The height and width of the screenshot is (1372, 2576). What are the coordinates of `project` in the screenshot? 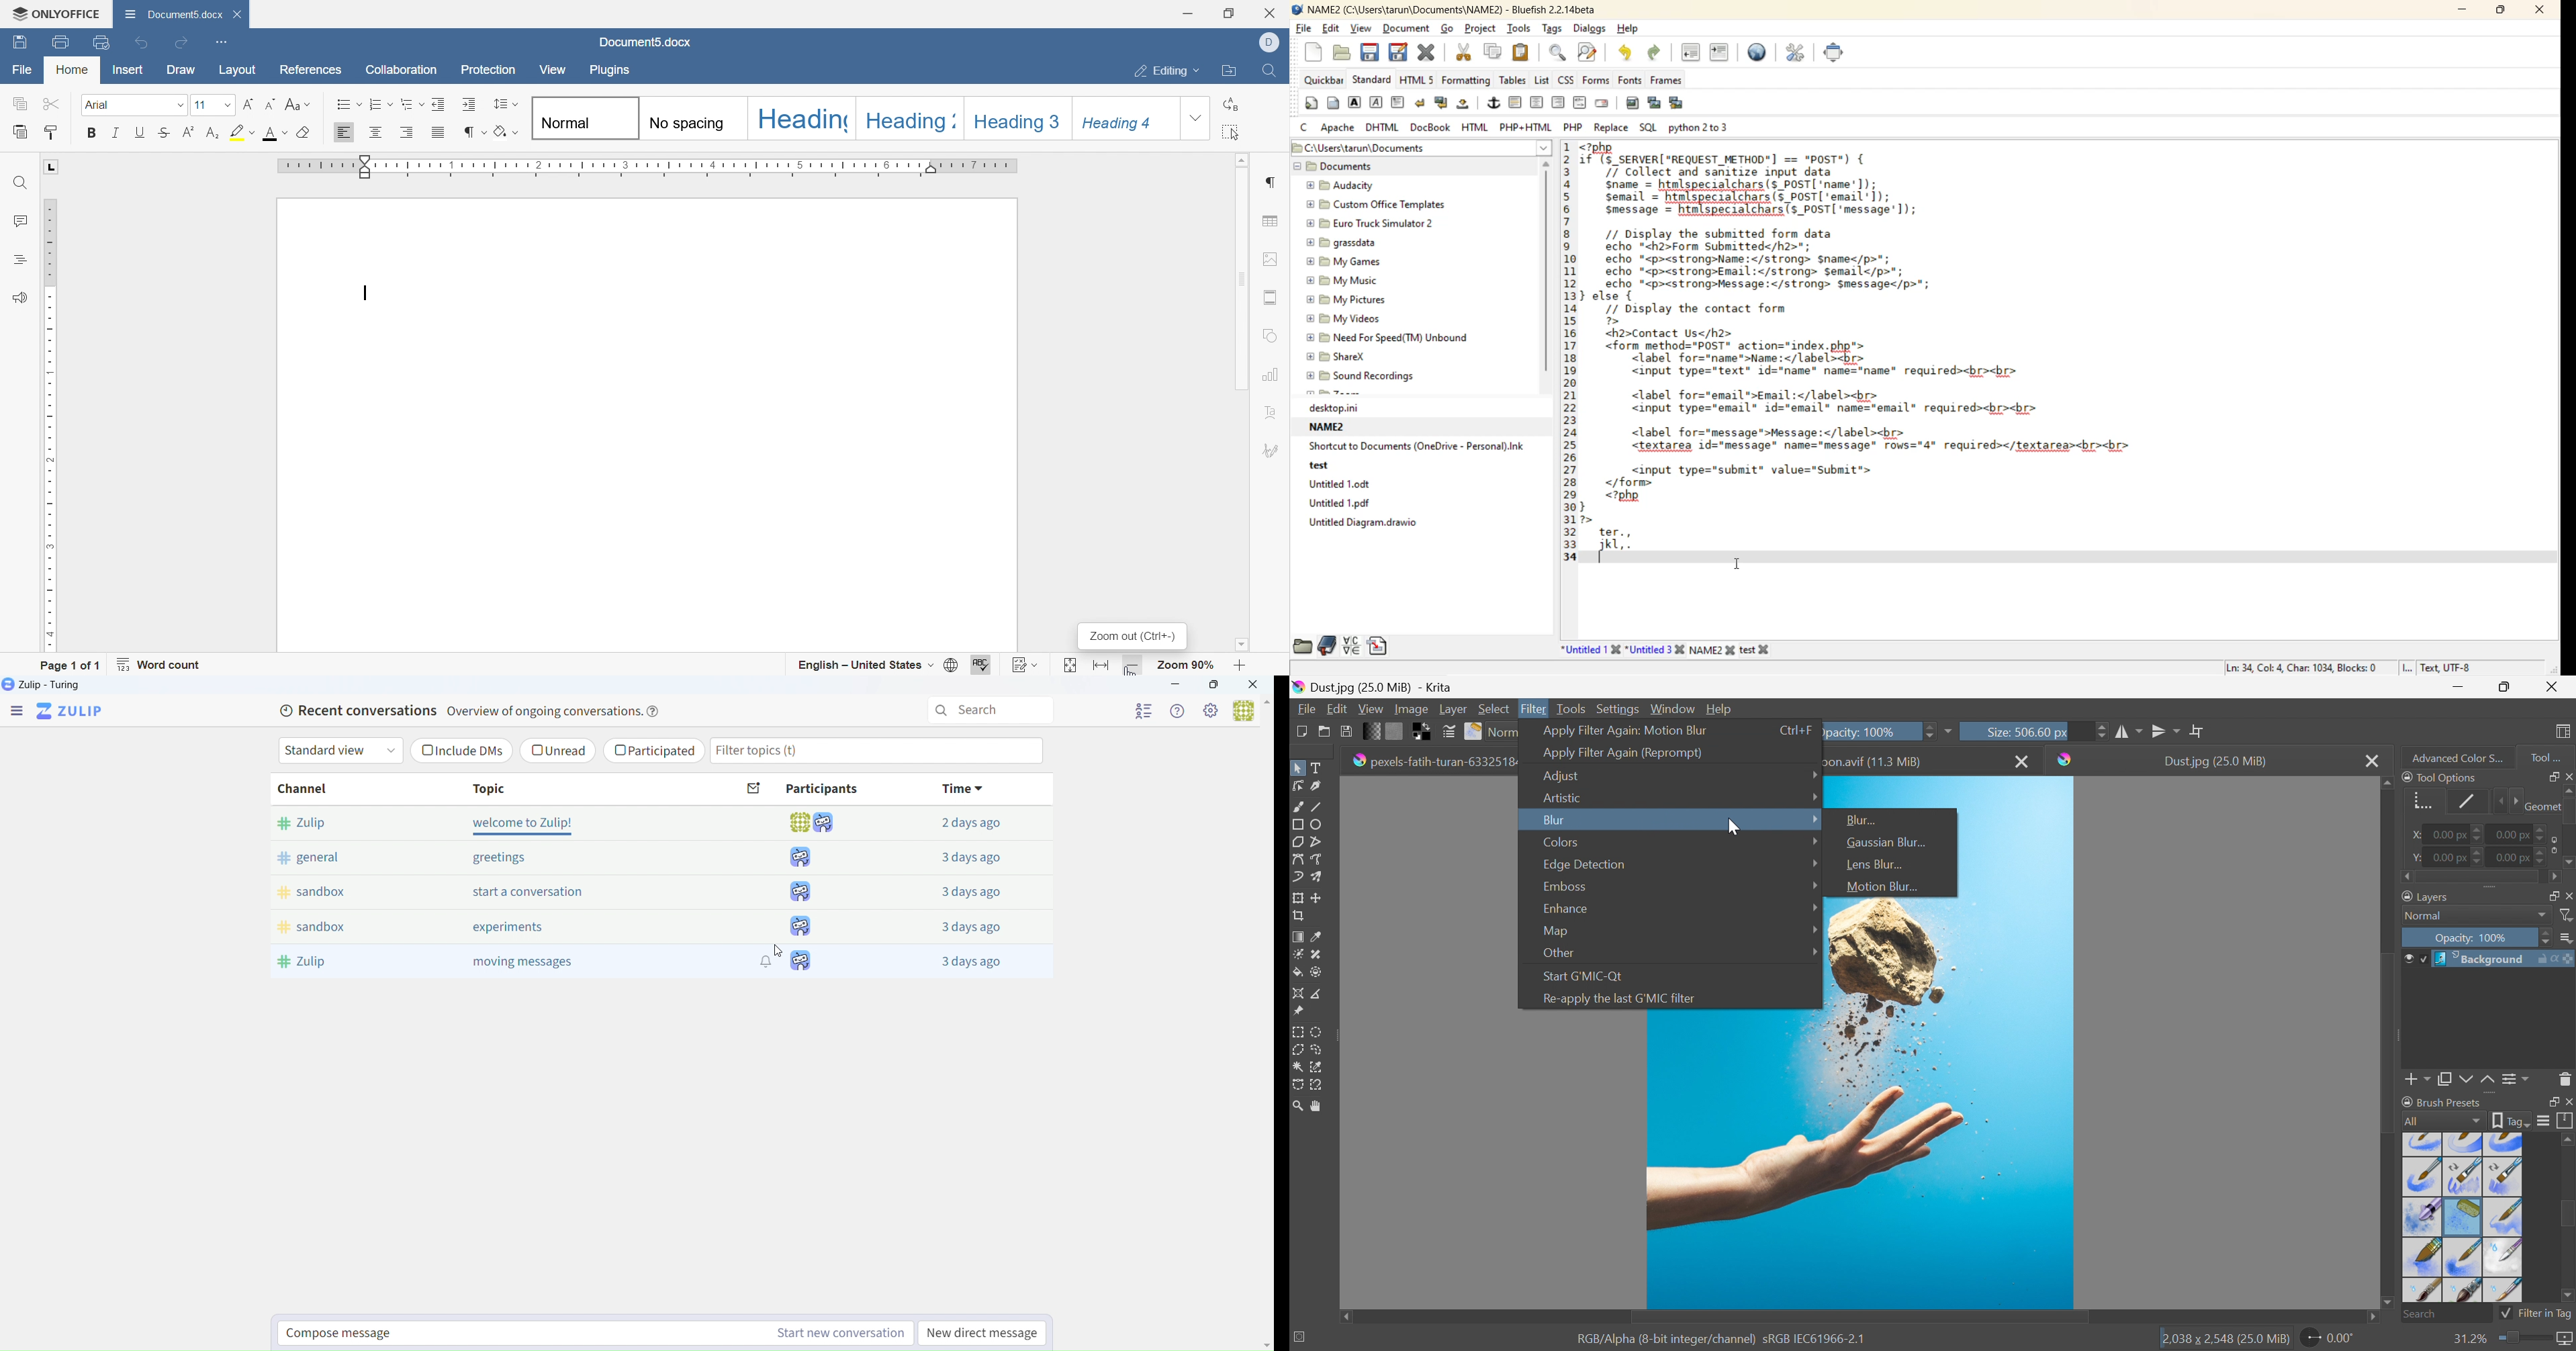 It's located at (1480, 30).